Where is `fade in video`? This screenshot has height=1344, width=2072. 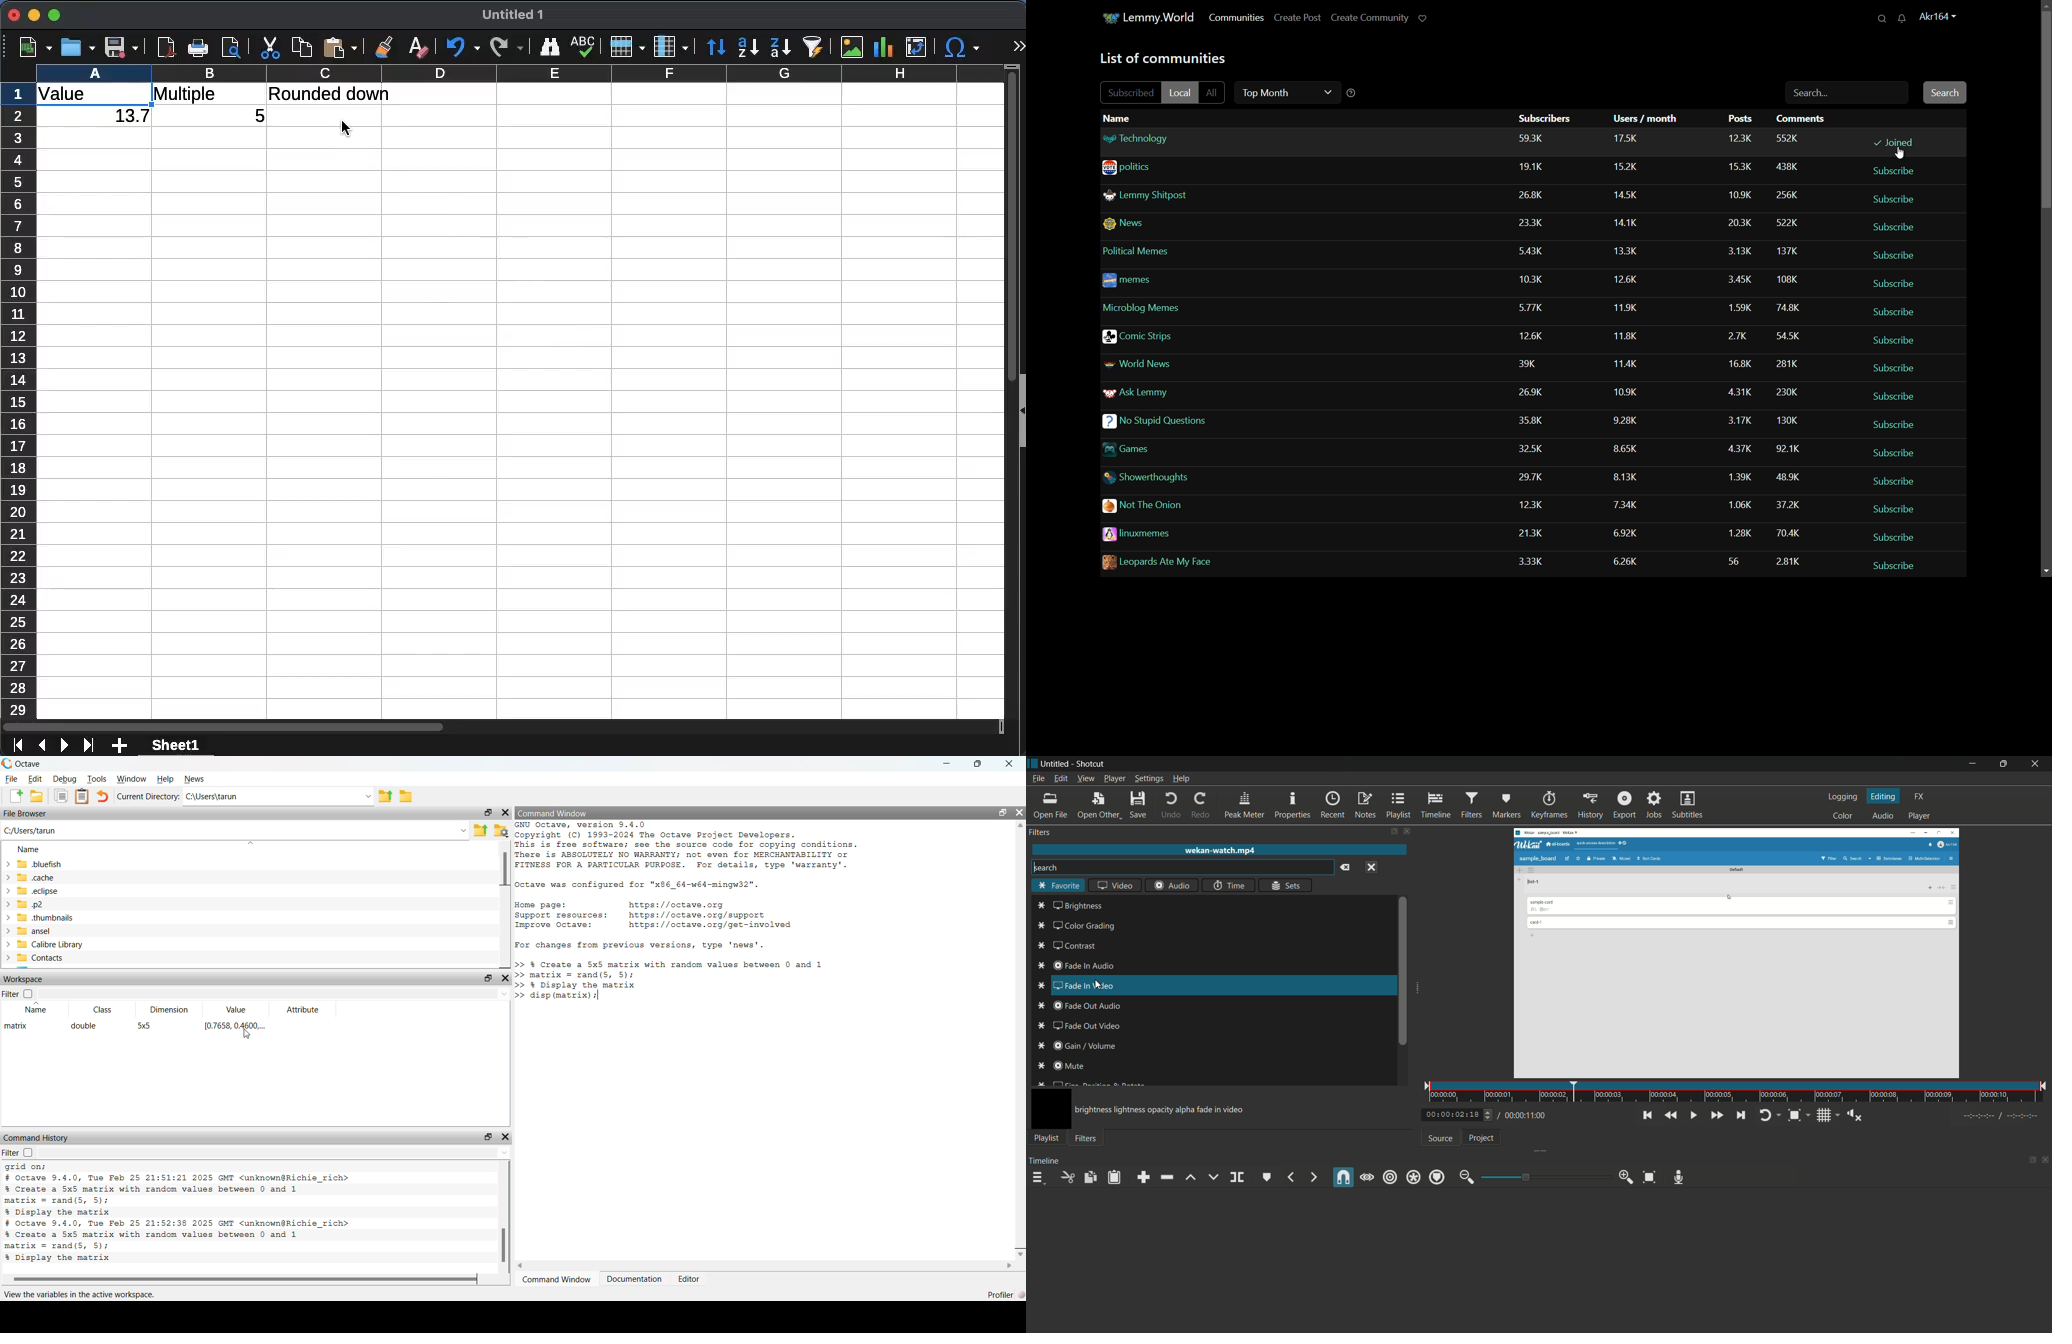
fade in video is located at coordinates (1076, 986).